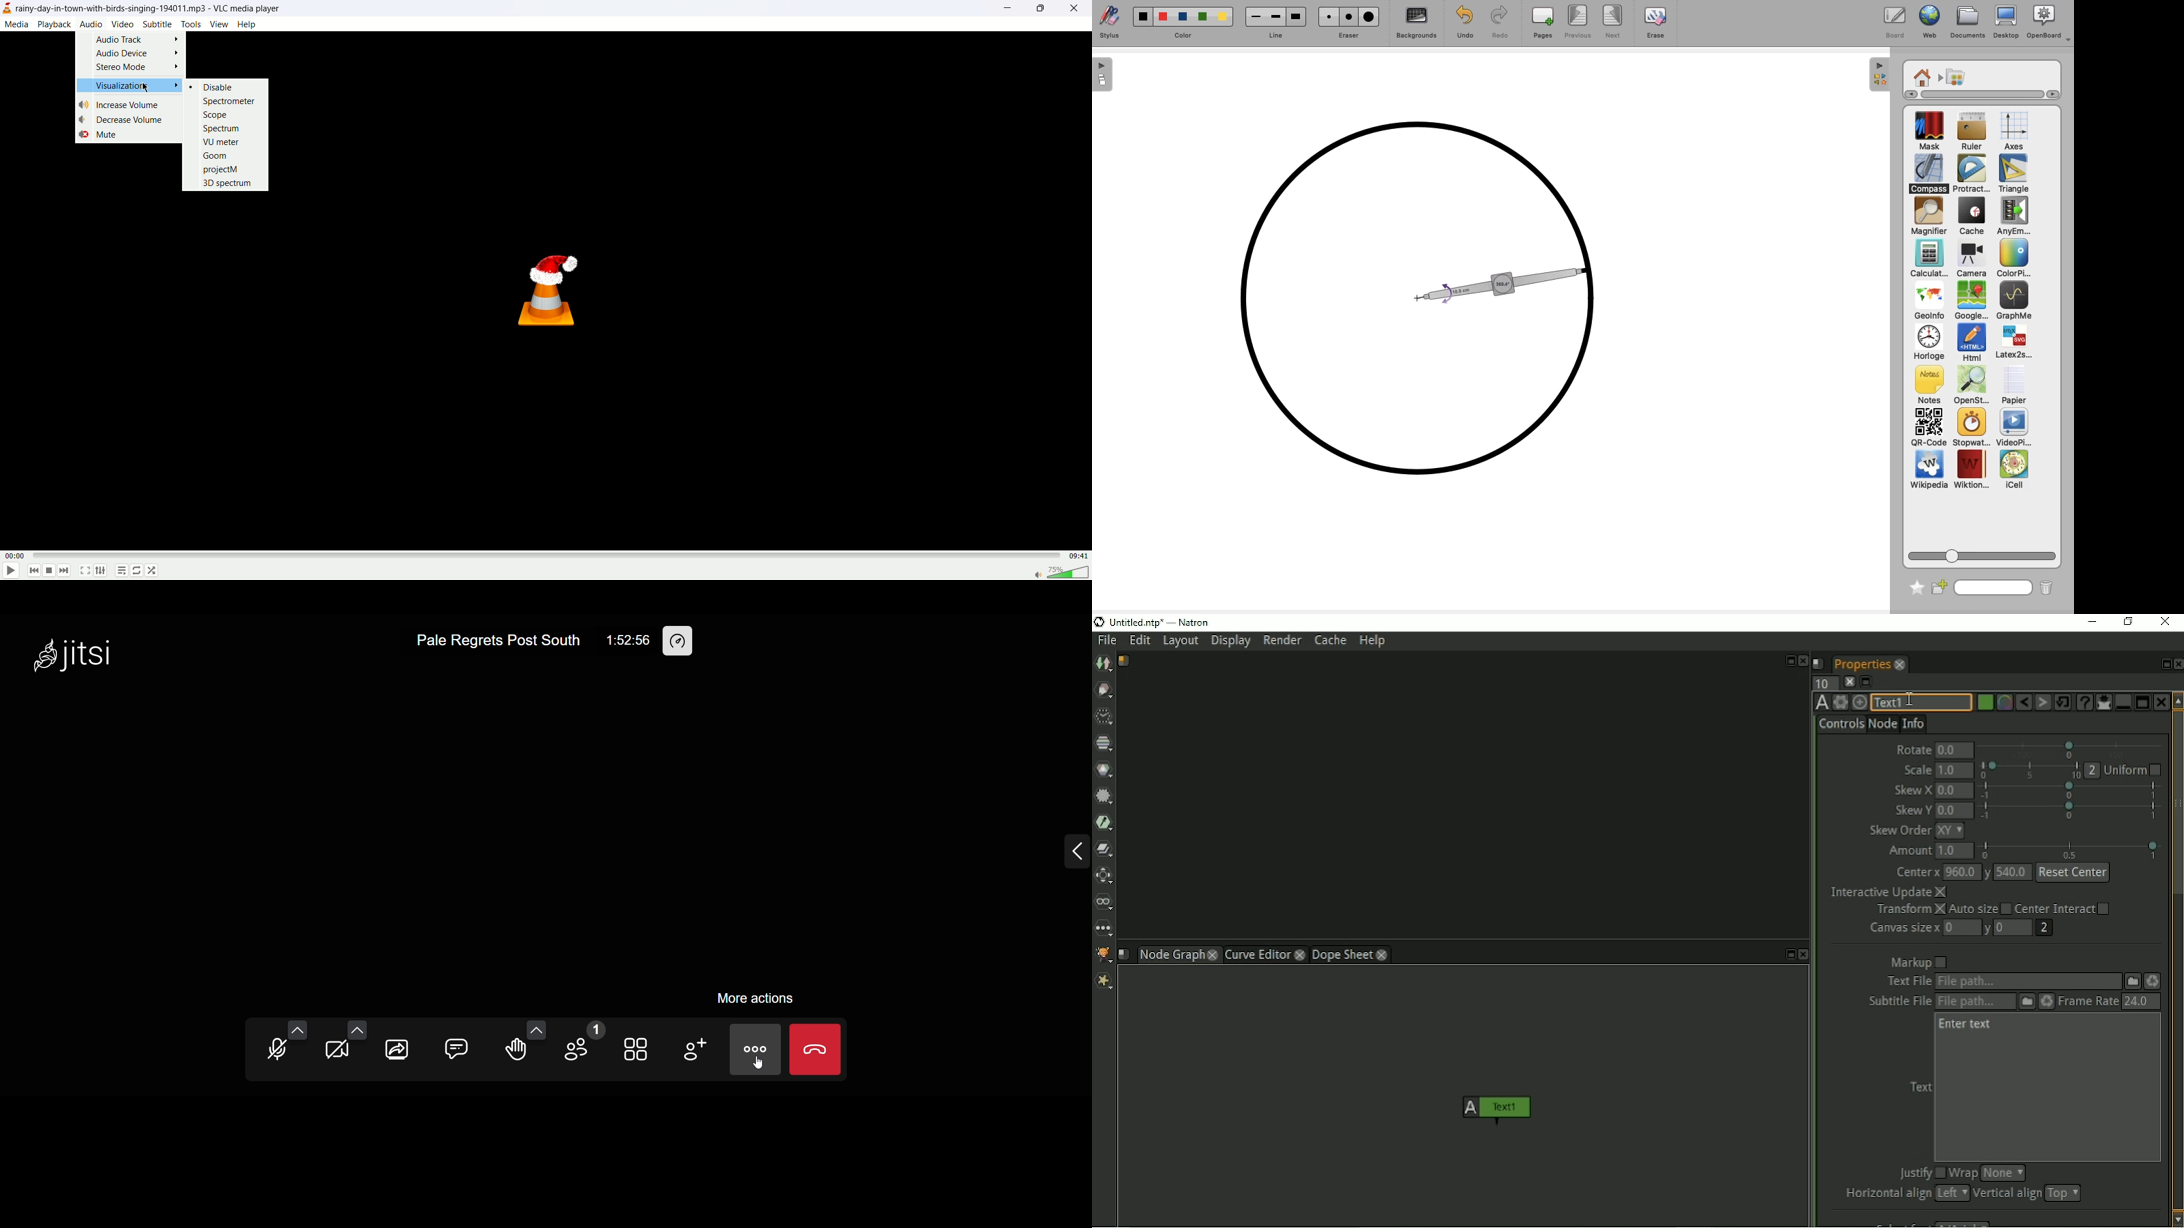 This screenshot has width=2184, height=1232. Describe the element at coordinates (1655, 22) in the screenshot. I see `Erase` at that location.